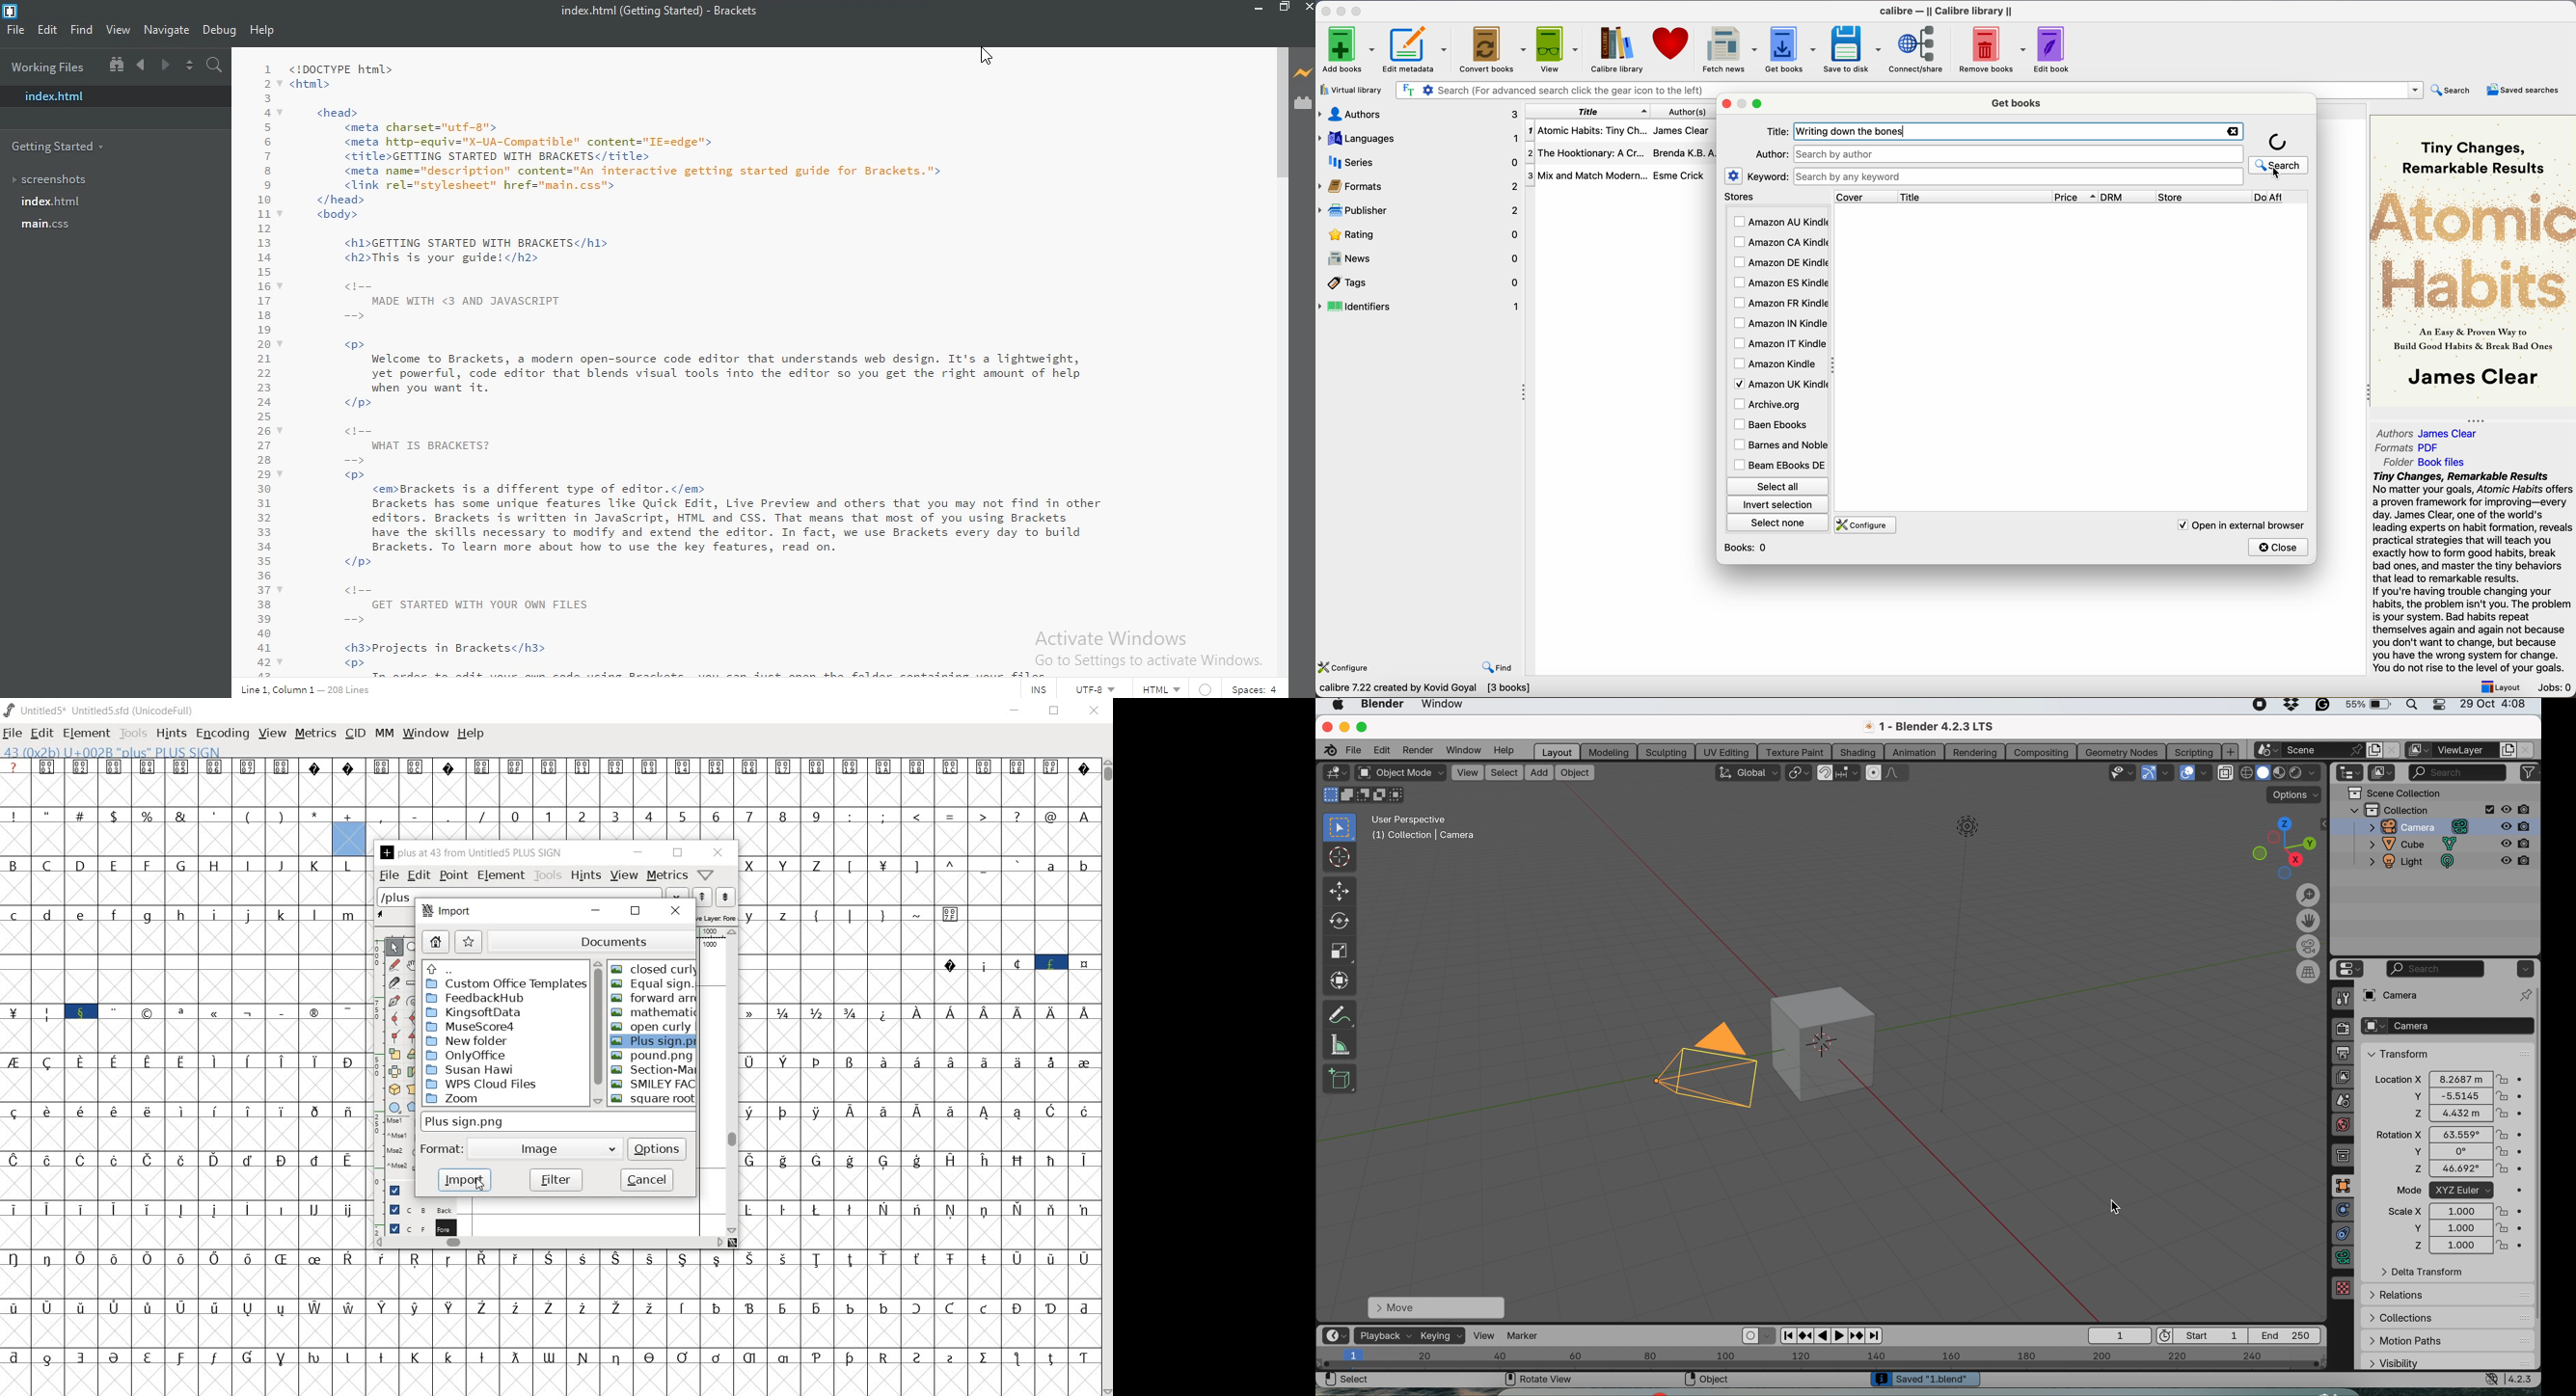  Describe the element at coordinates (556, 1373) in the screenshot. I see `special characters` at that location.